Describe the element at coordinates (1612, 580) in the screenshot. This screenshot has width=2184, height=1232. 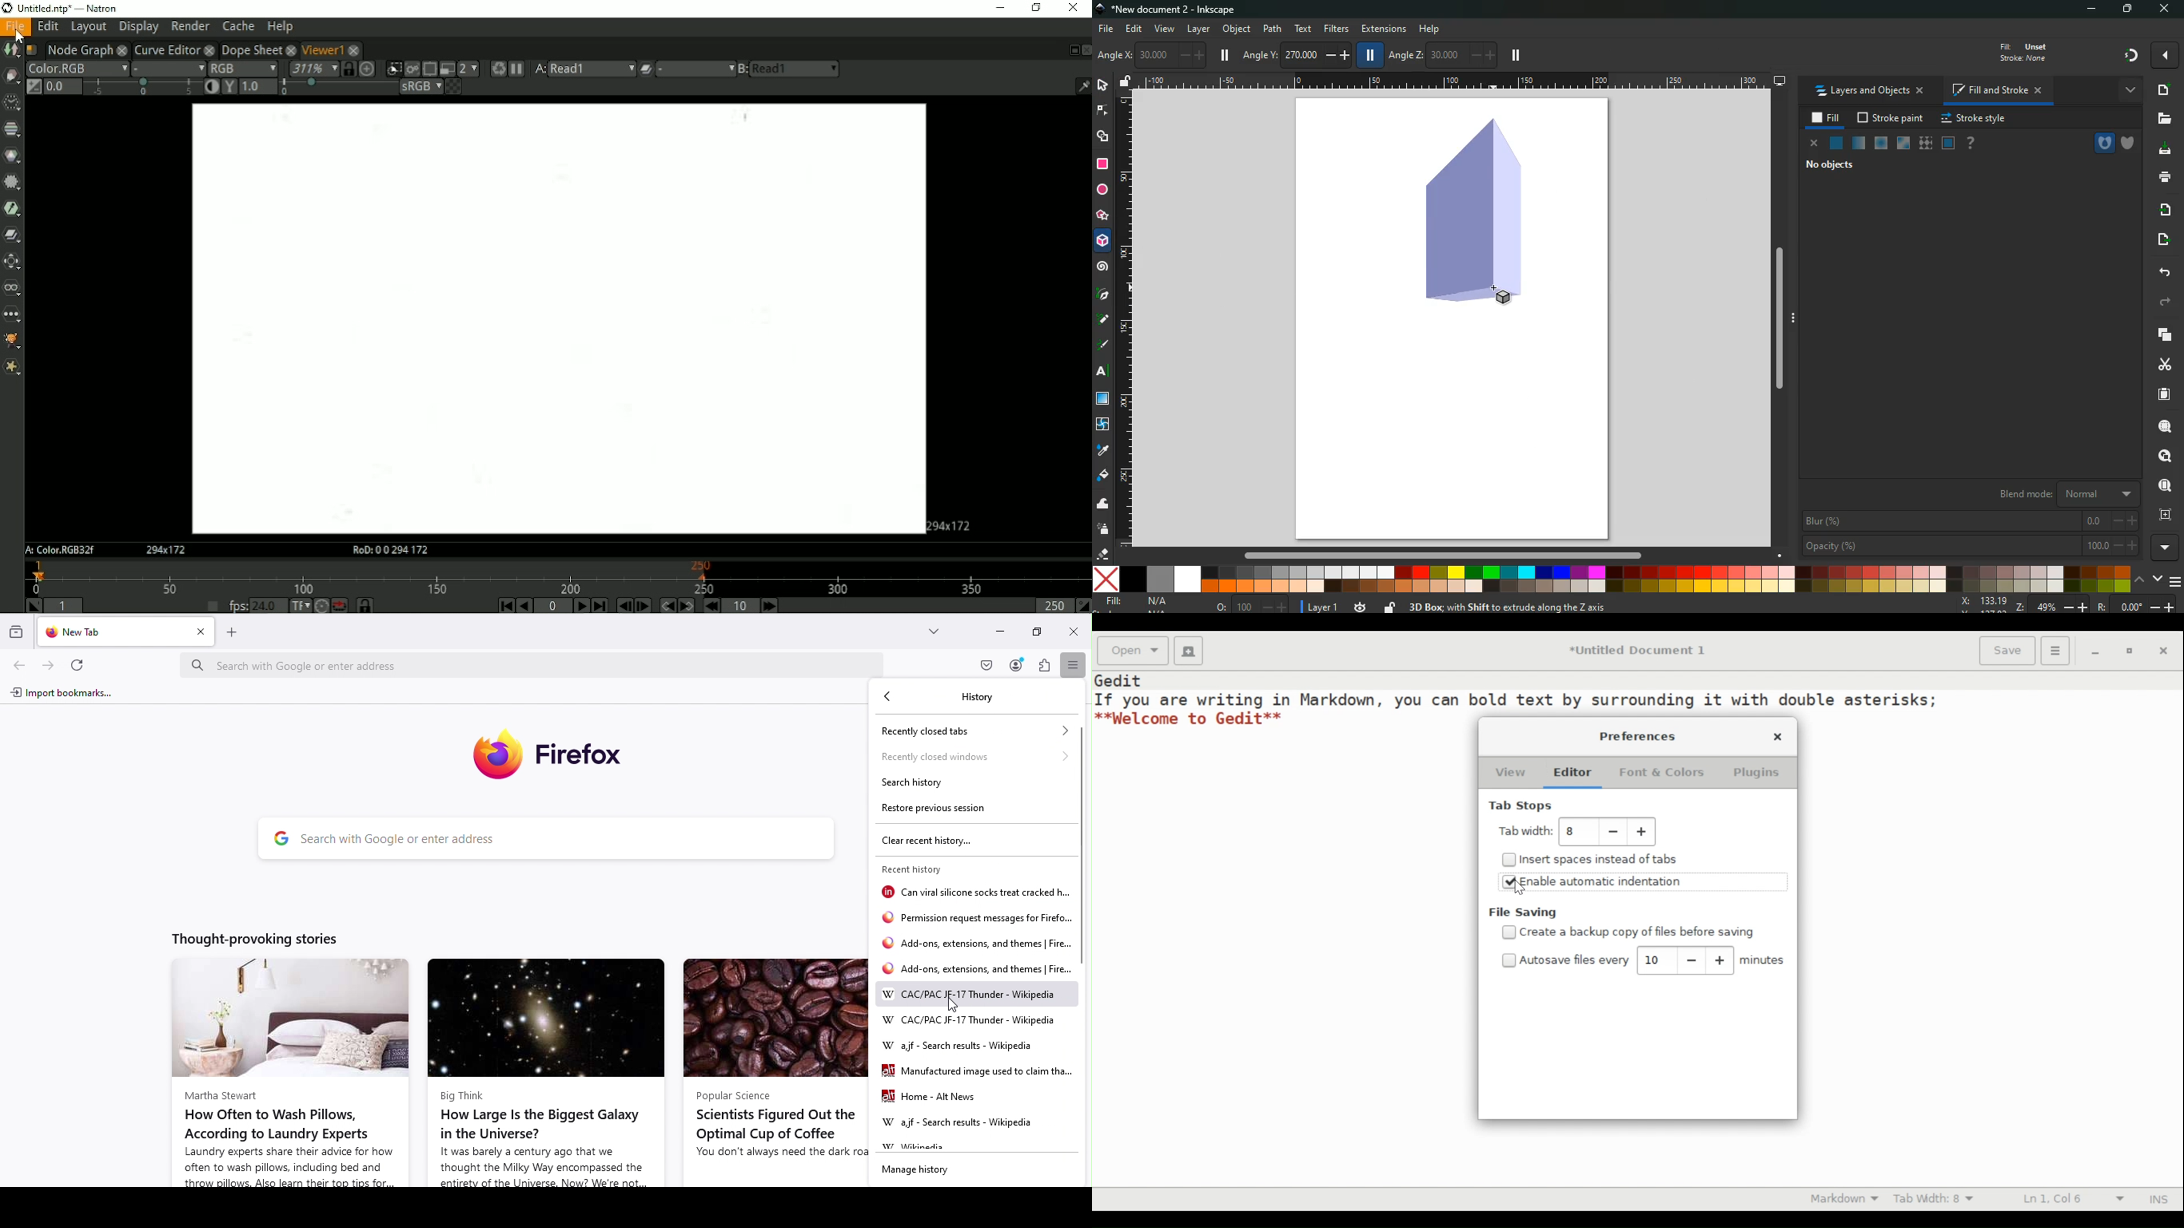
I see `color` at that location.